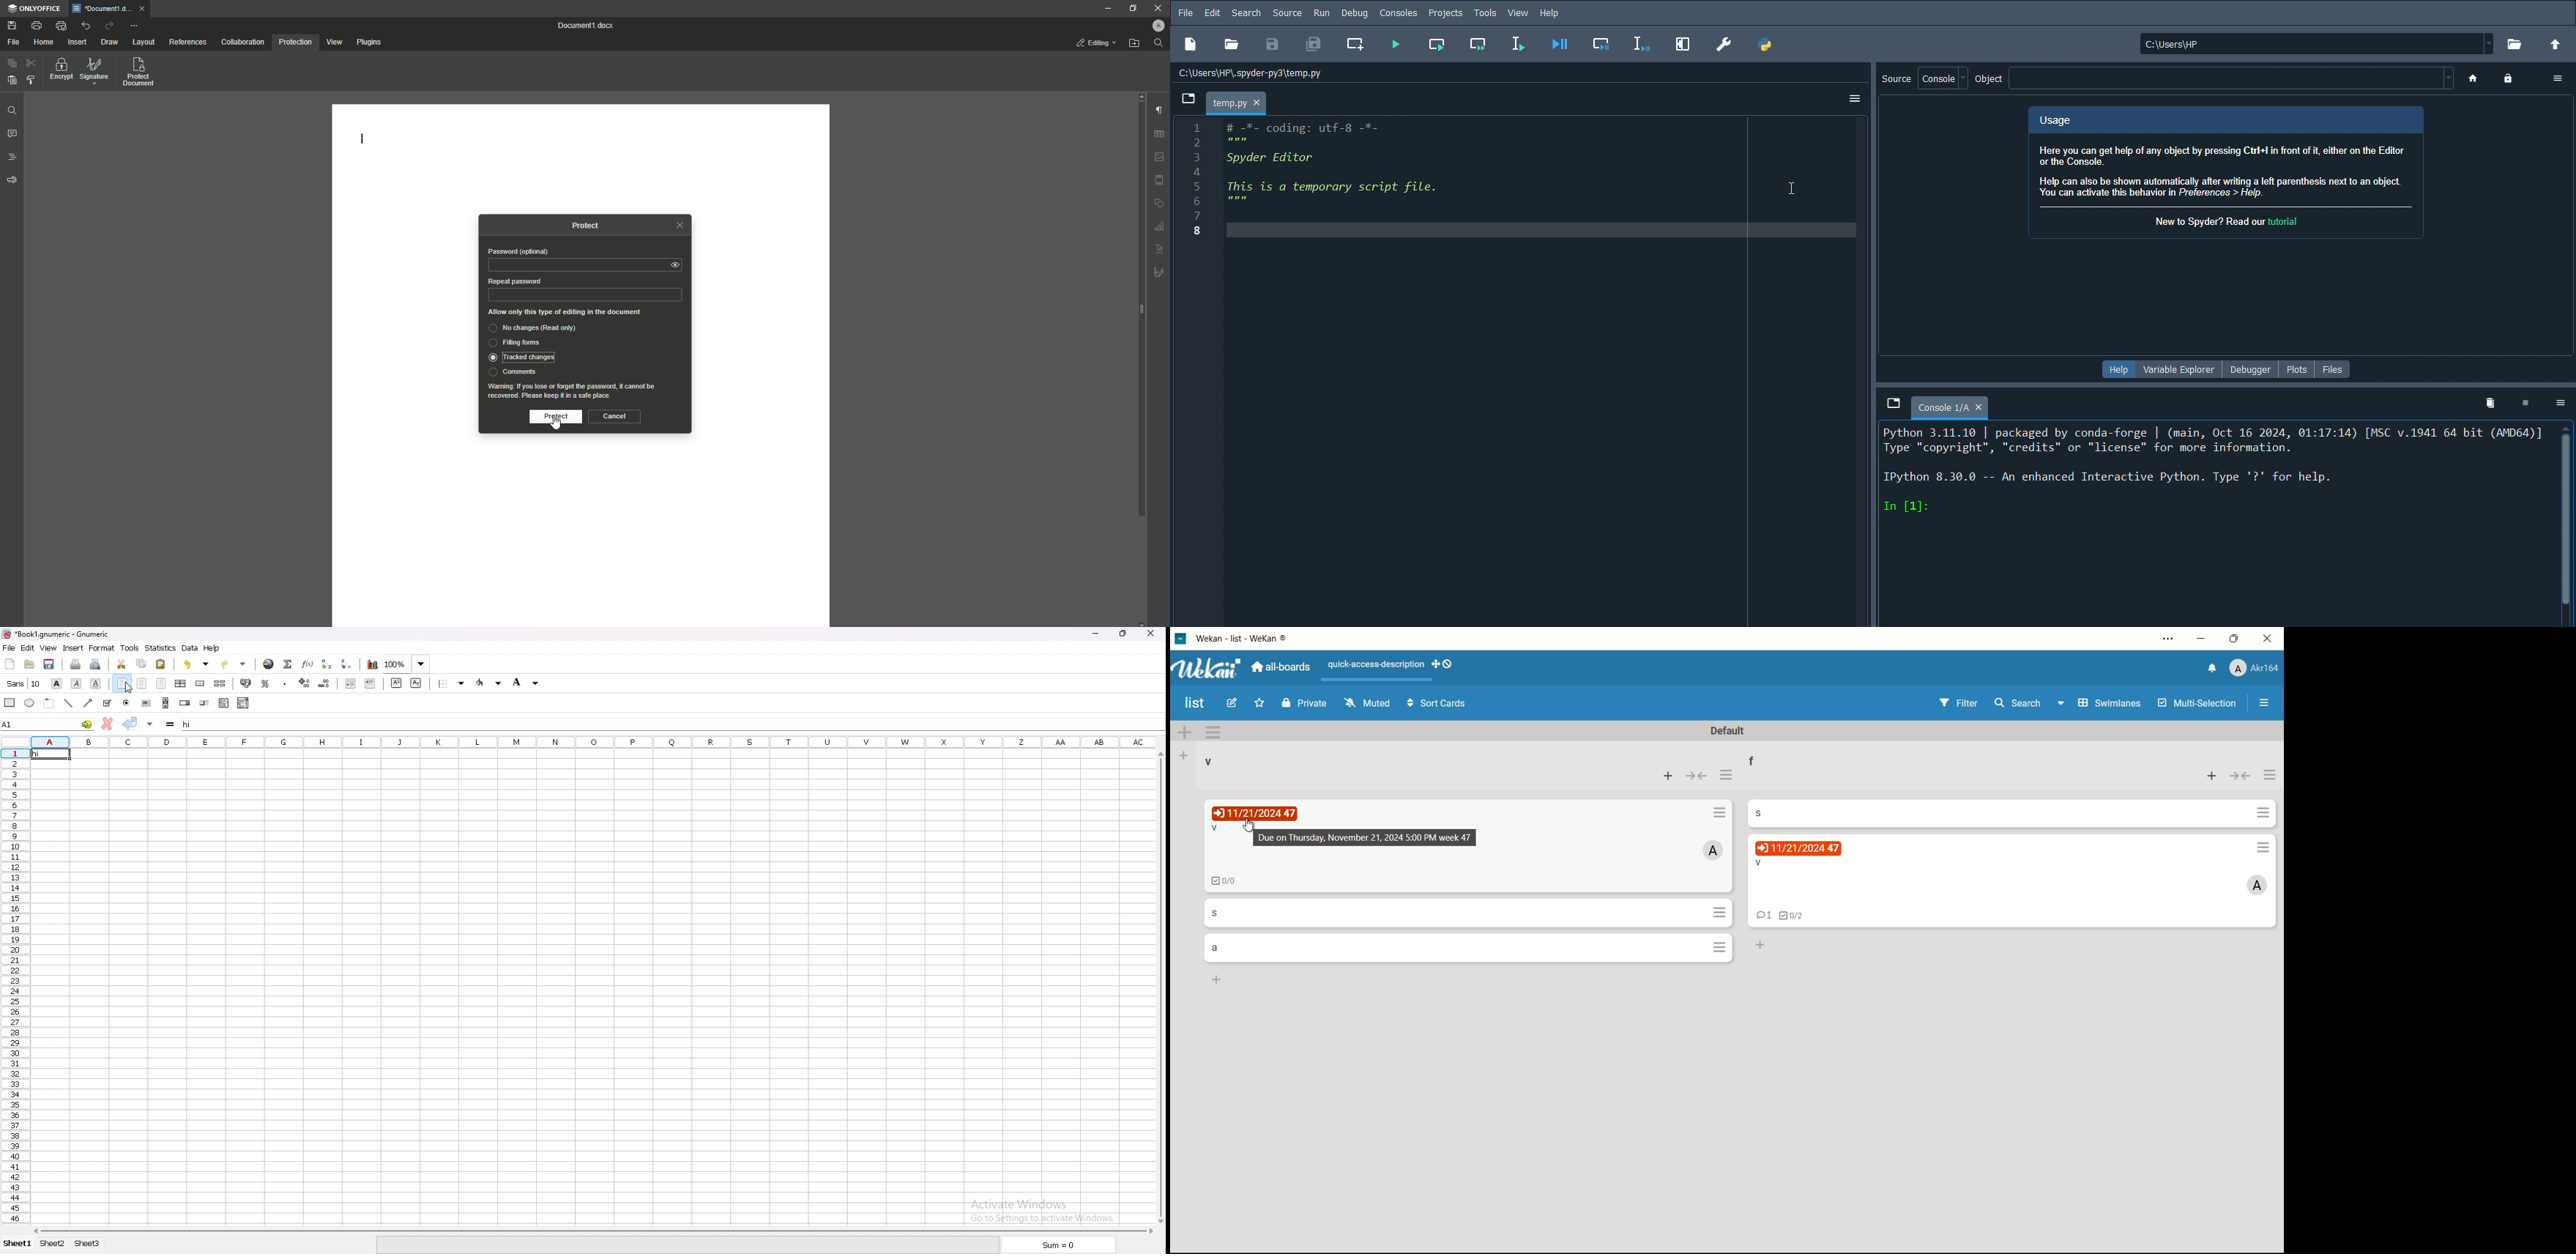  I want to click on scrollbar, so click(2568, 511).